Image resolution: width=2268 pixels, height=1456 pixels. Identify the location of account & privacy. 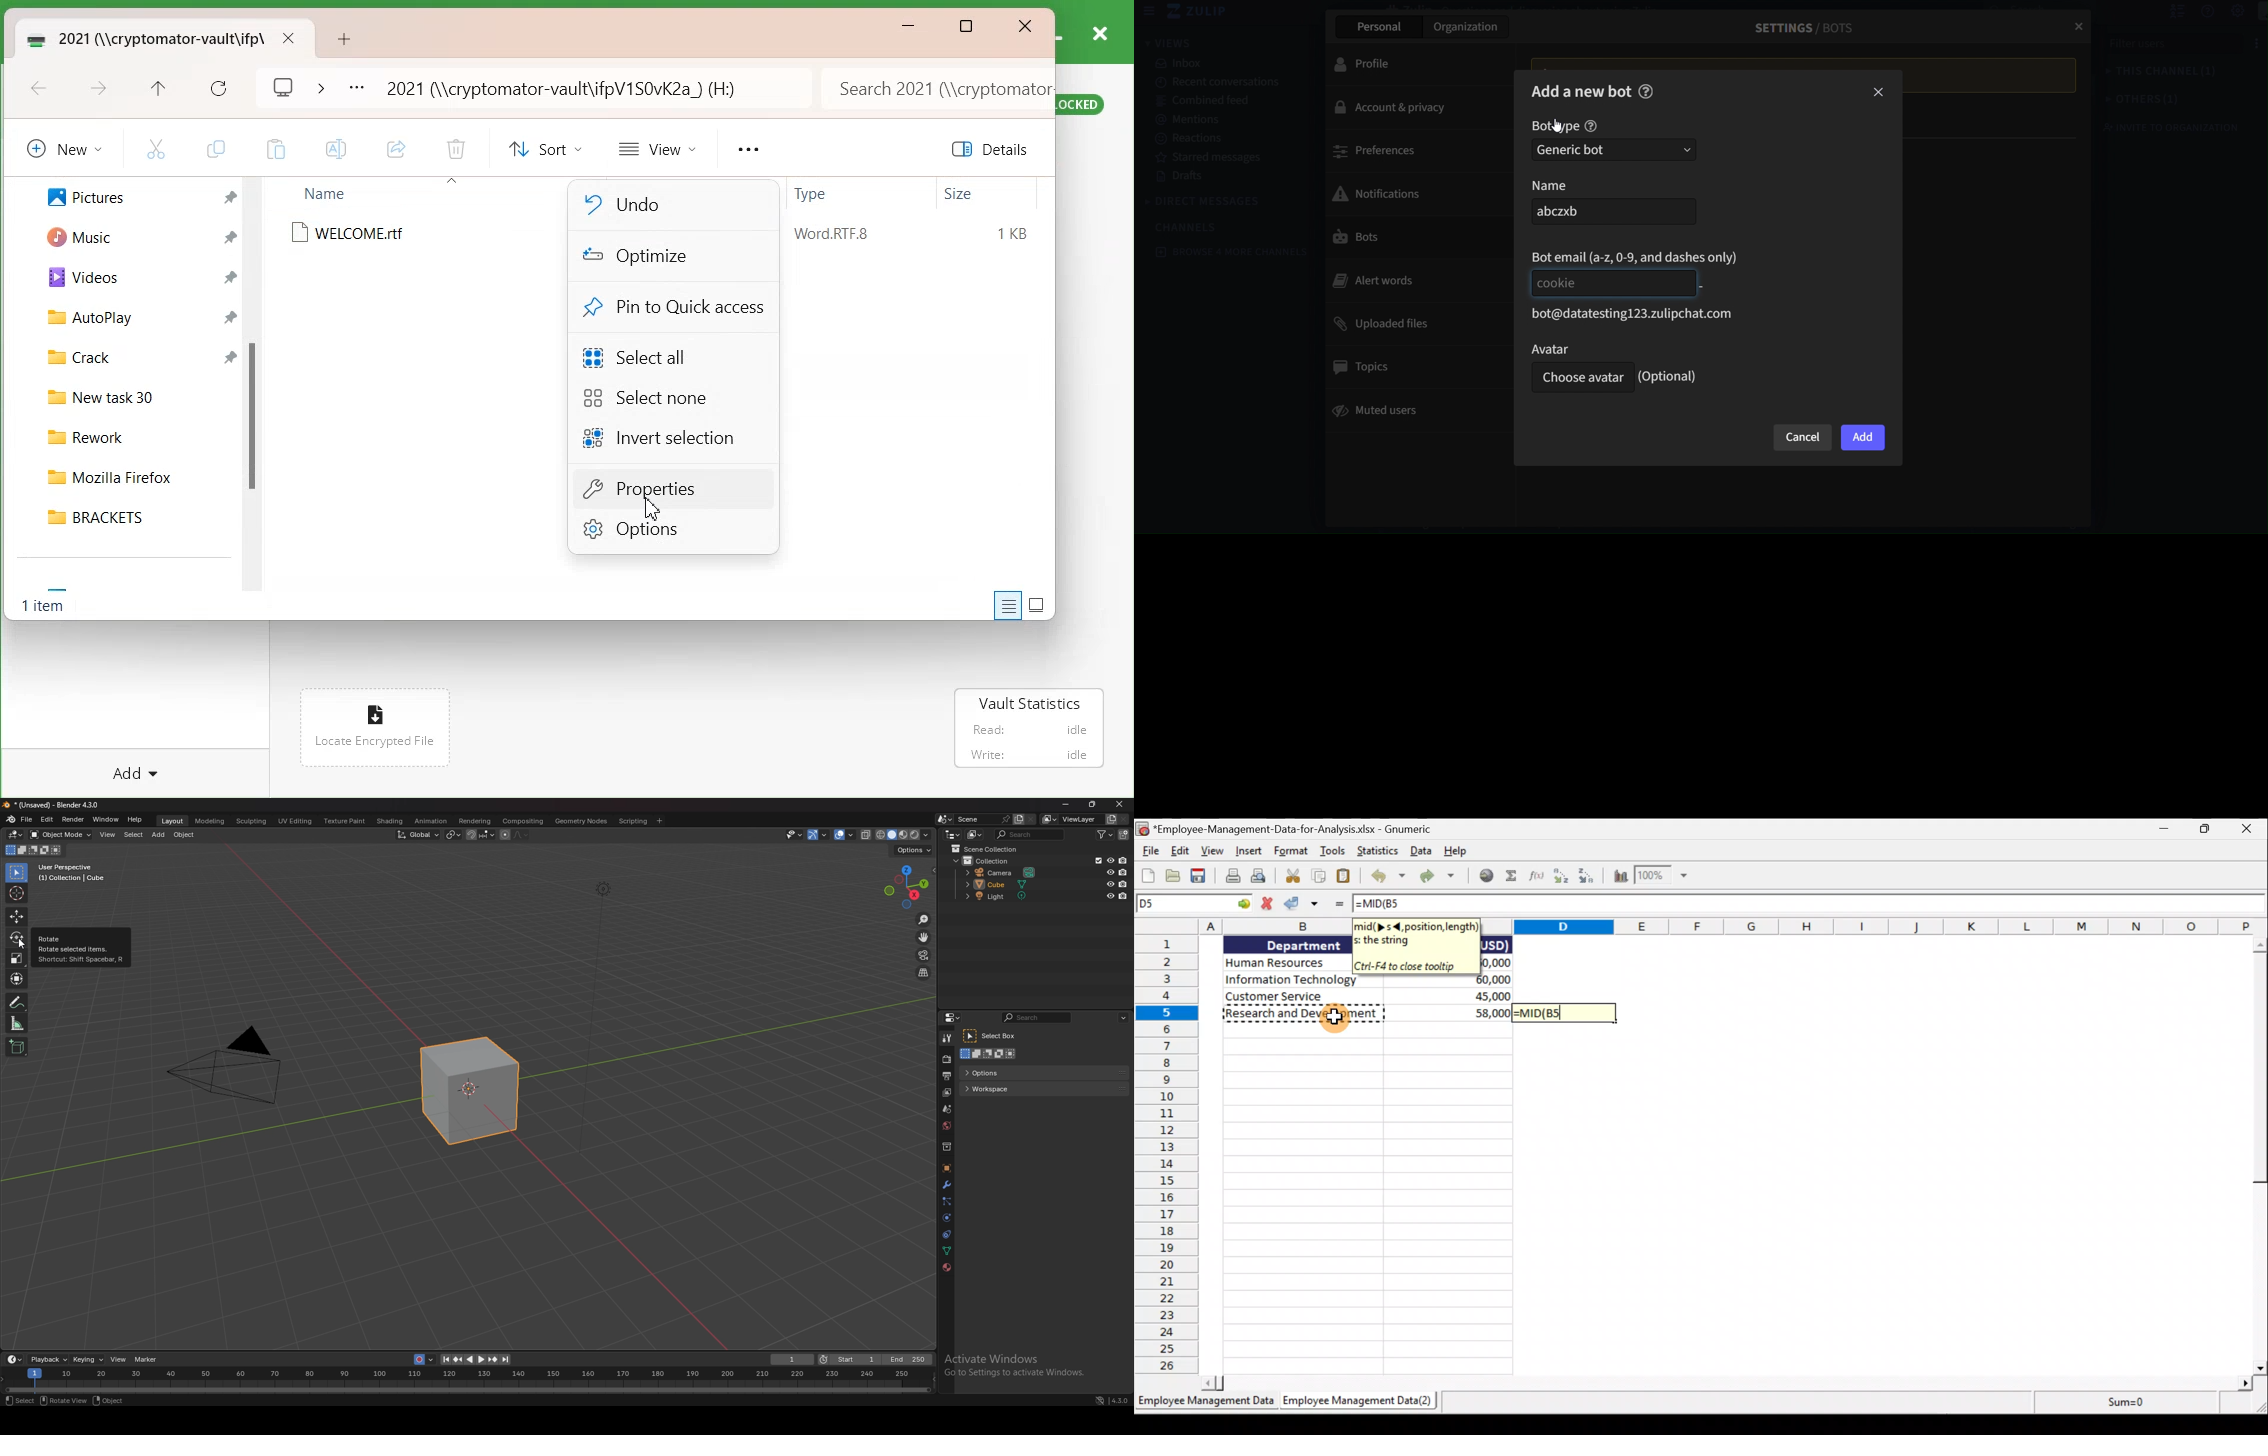
(1410, 108).